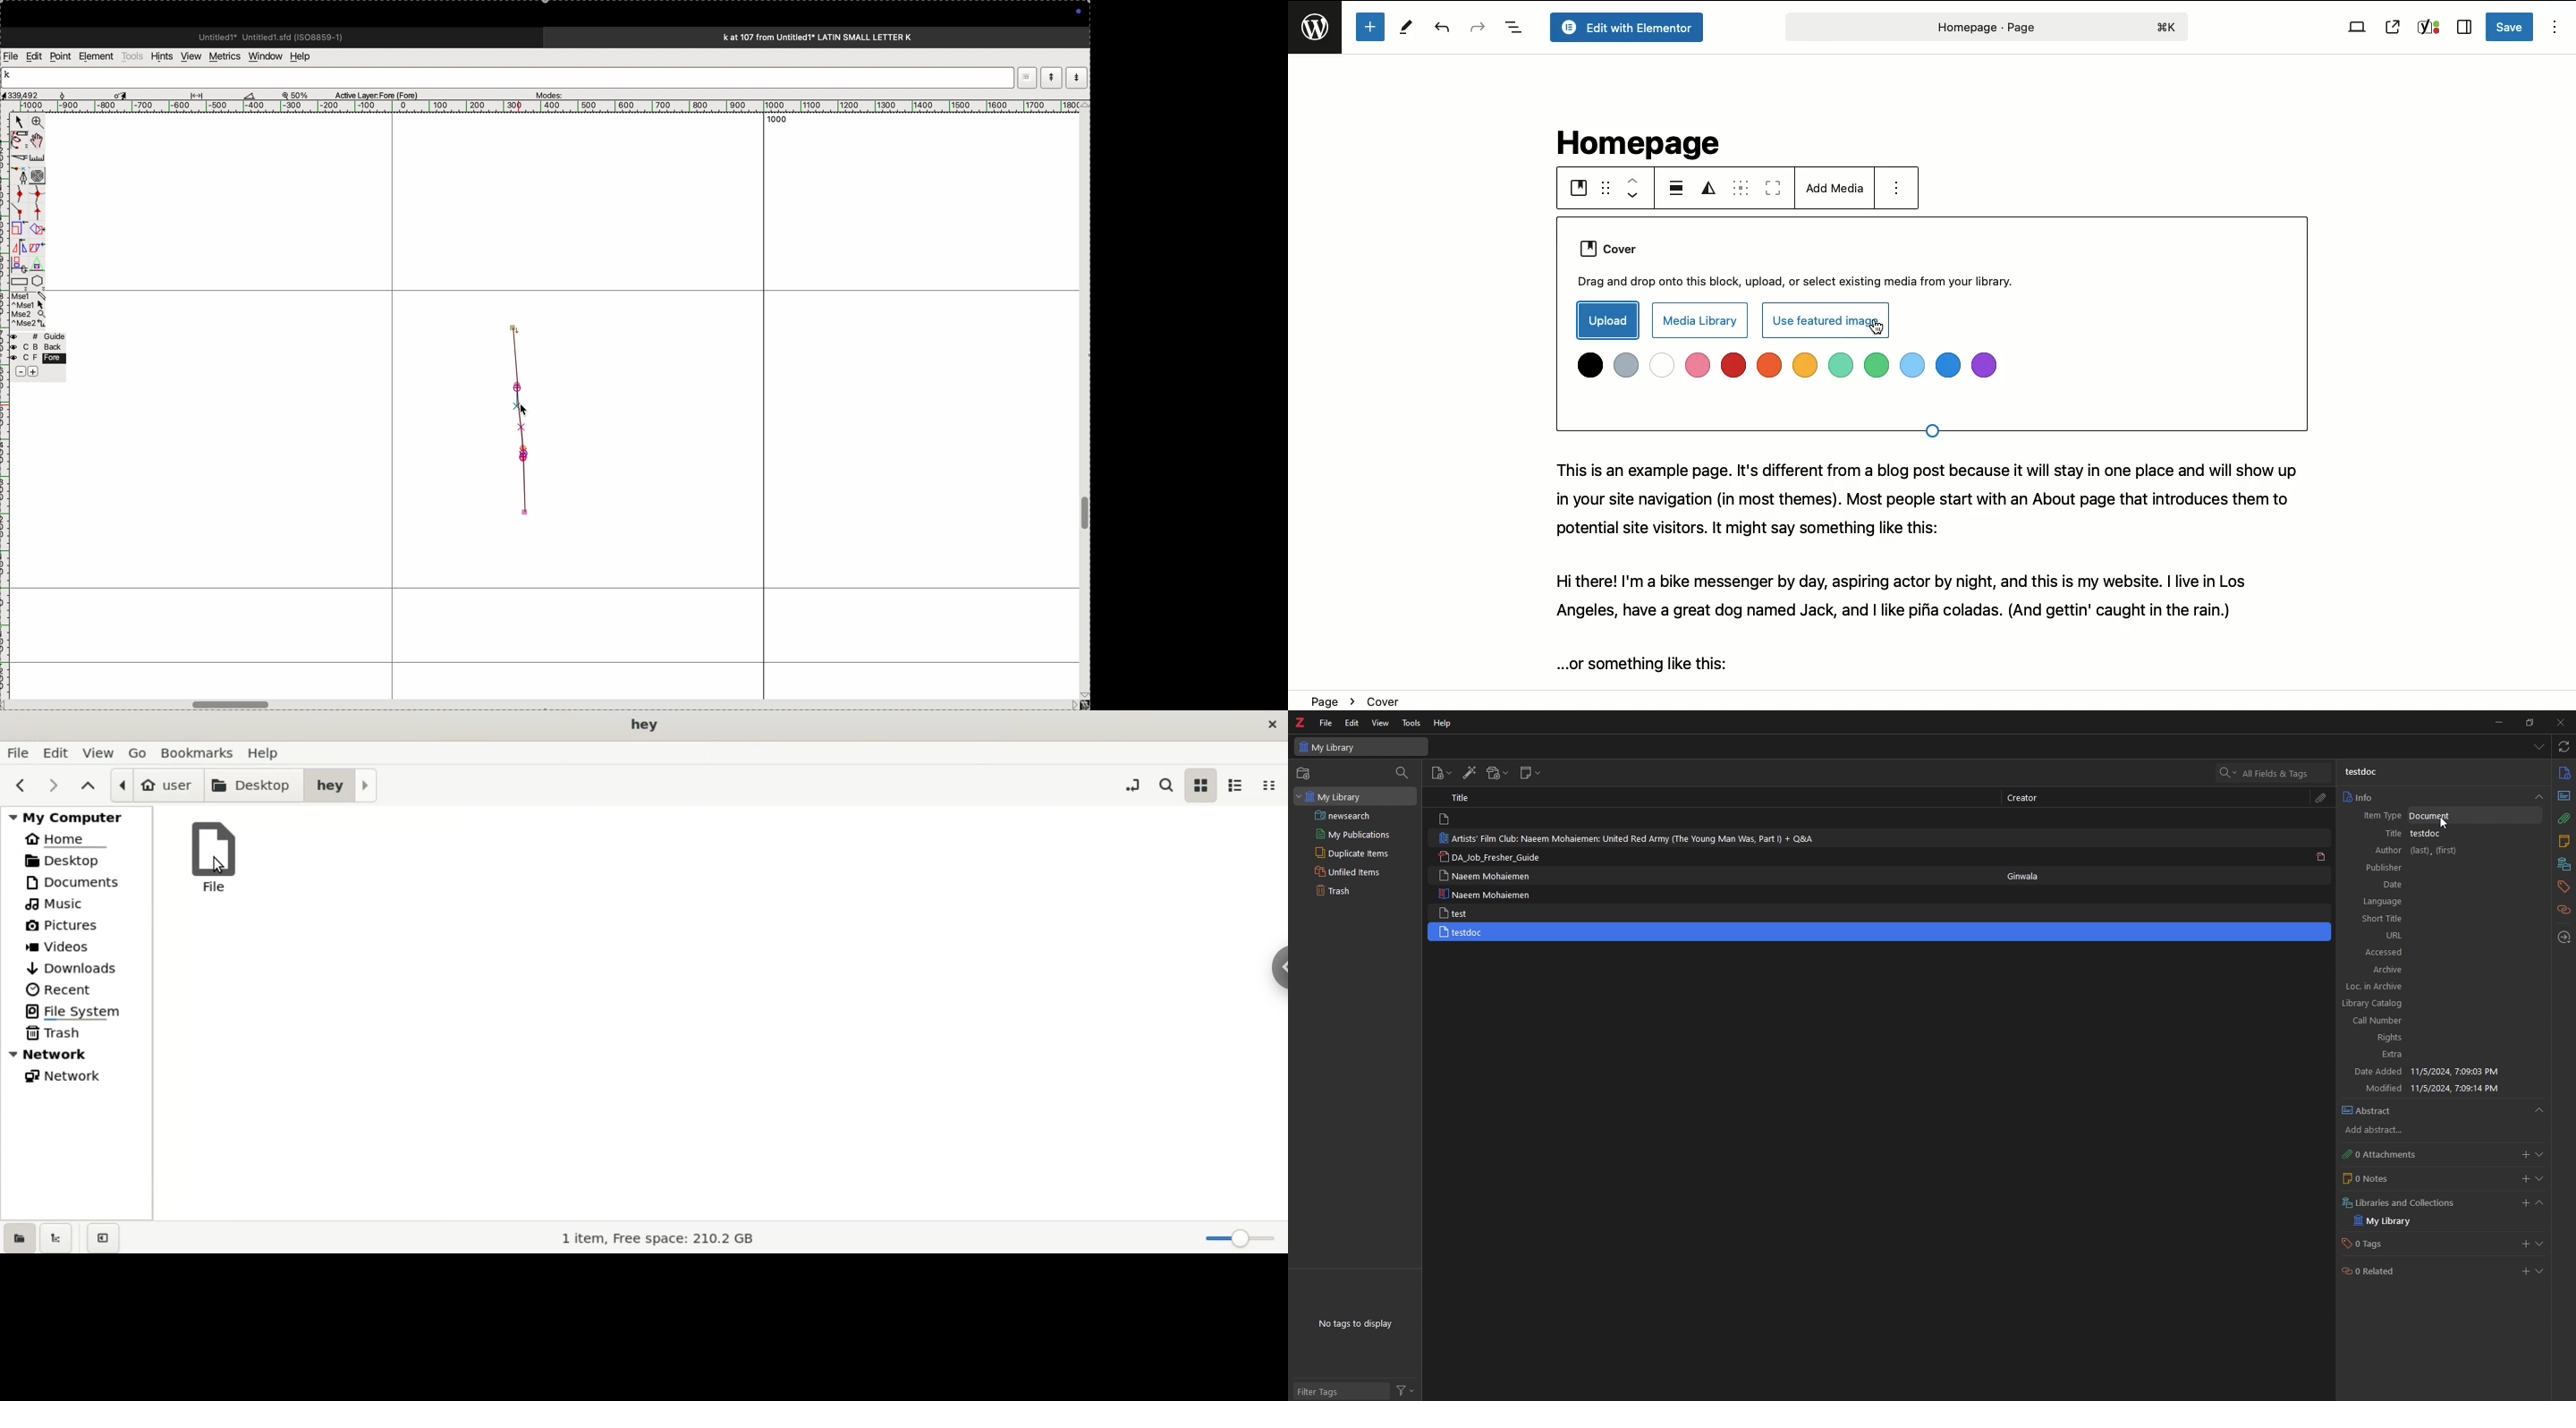 Image resolution: width=2576 pixels, height=1428 pixels. I want to click on 11/5/2024, 7:09:03 PM, so click(2465, 1072).